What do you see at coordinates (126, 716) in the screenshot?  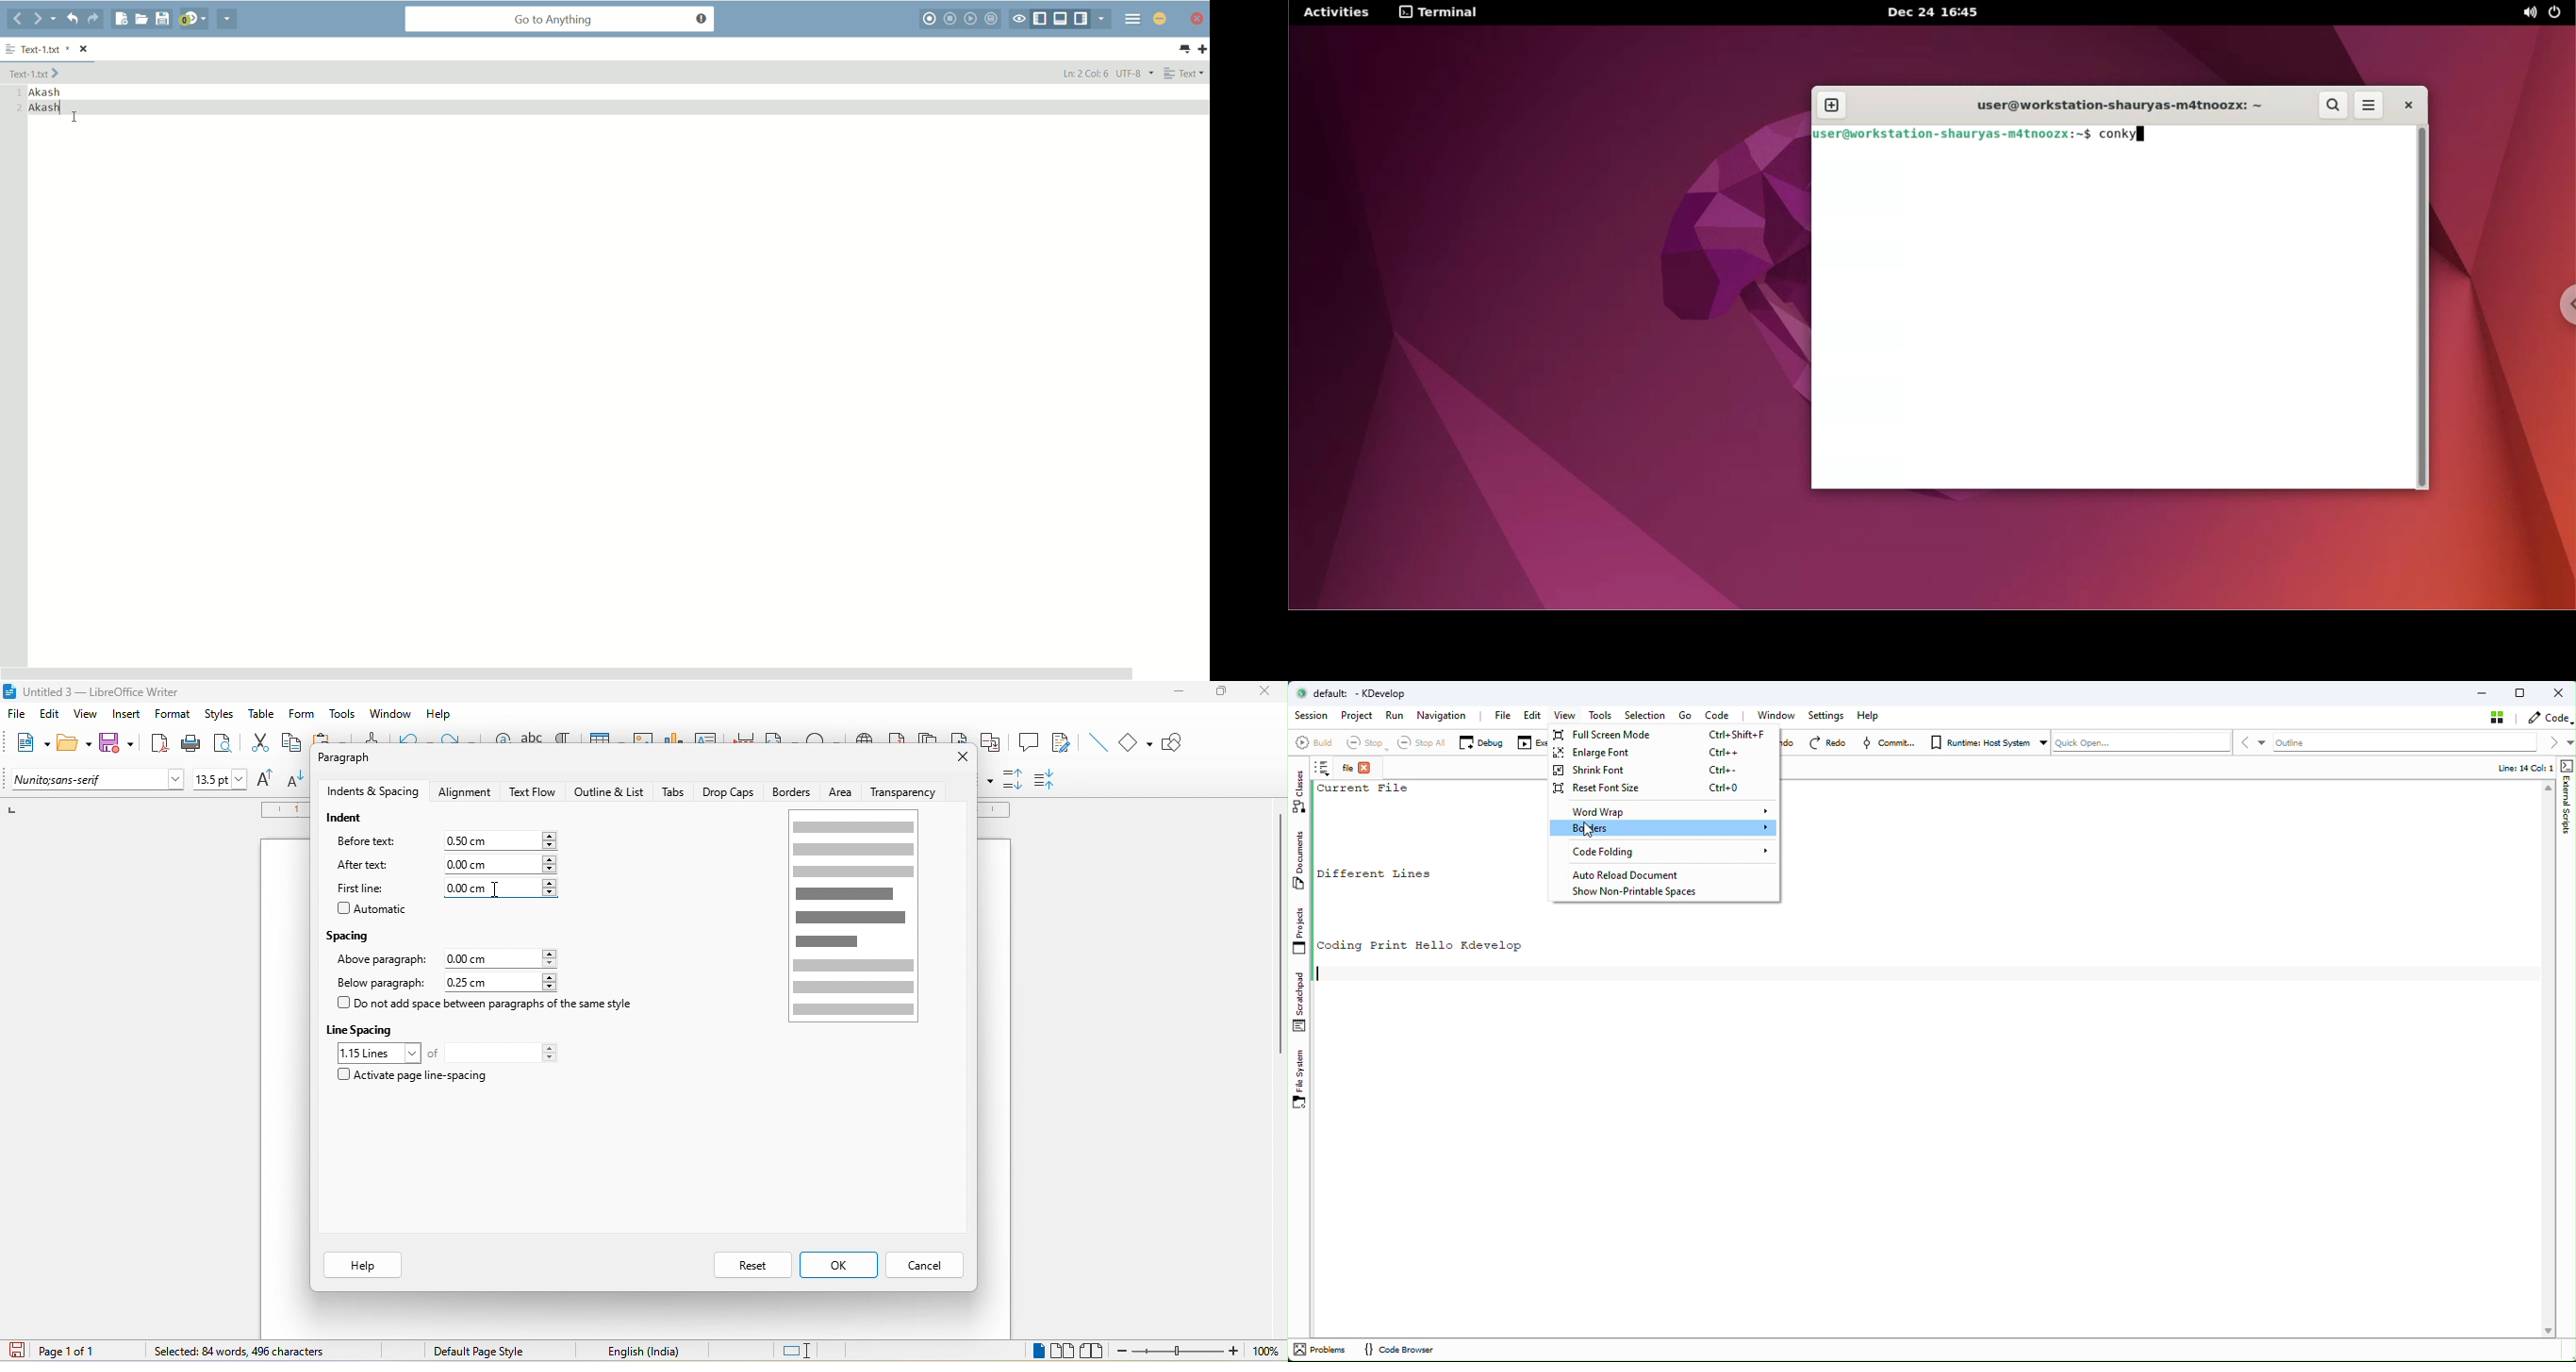 I see `insert` at bounding box center [126, 716].